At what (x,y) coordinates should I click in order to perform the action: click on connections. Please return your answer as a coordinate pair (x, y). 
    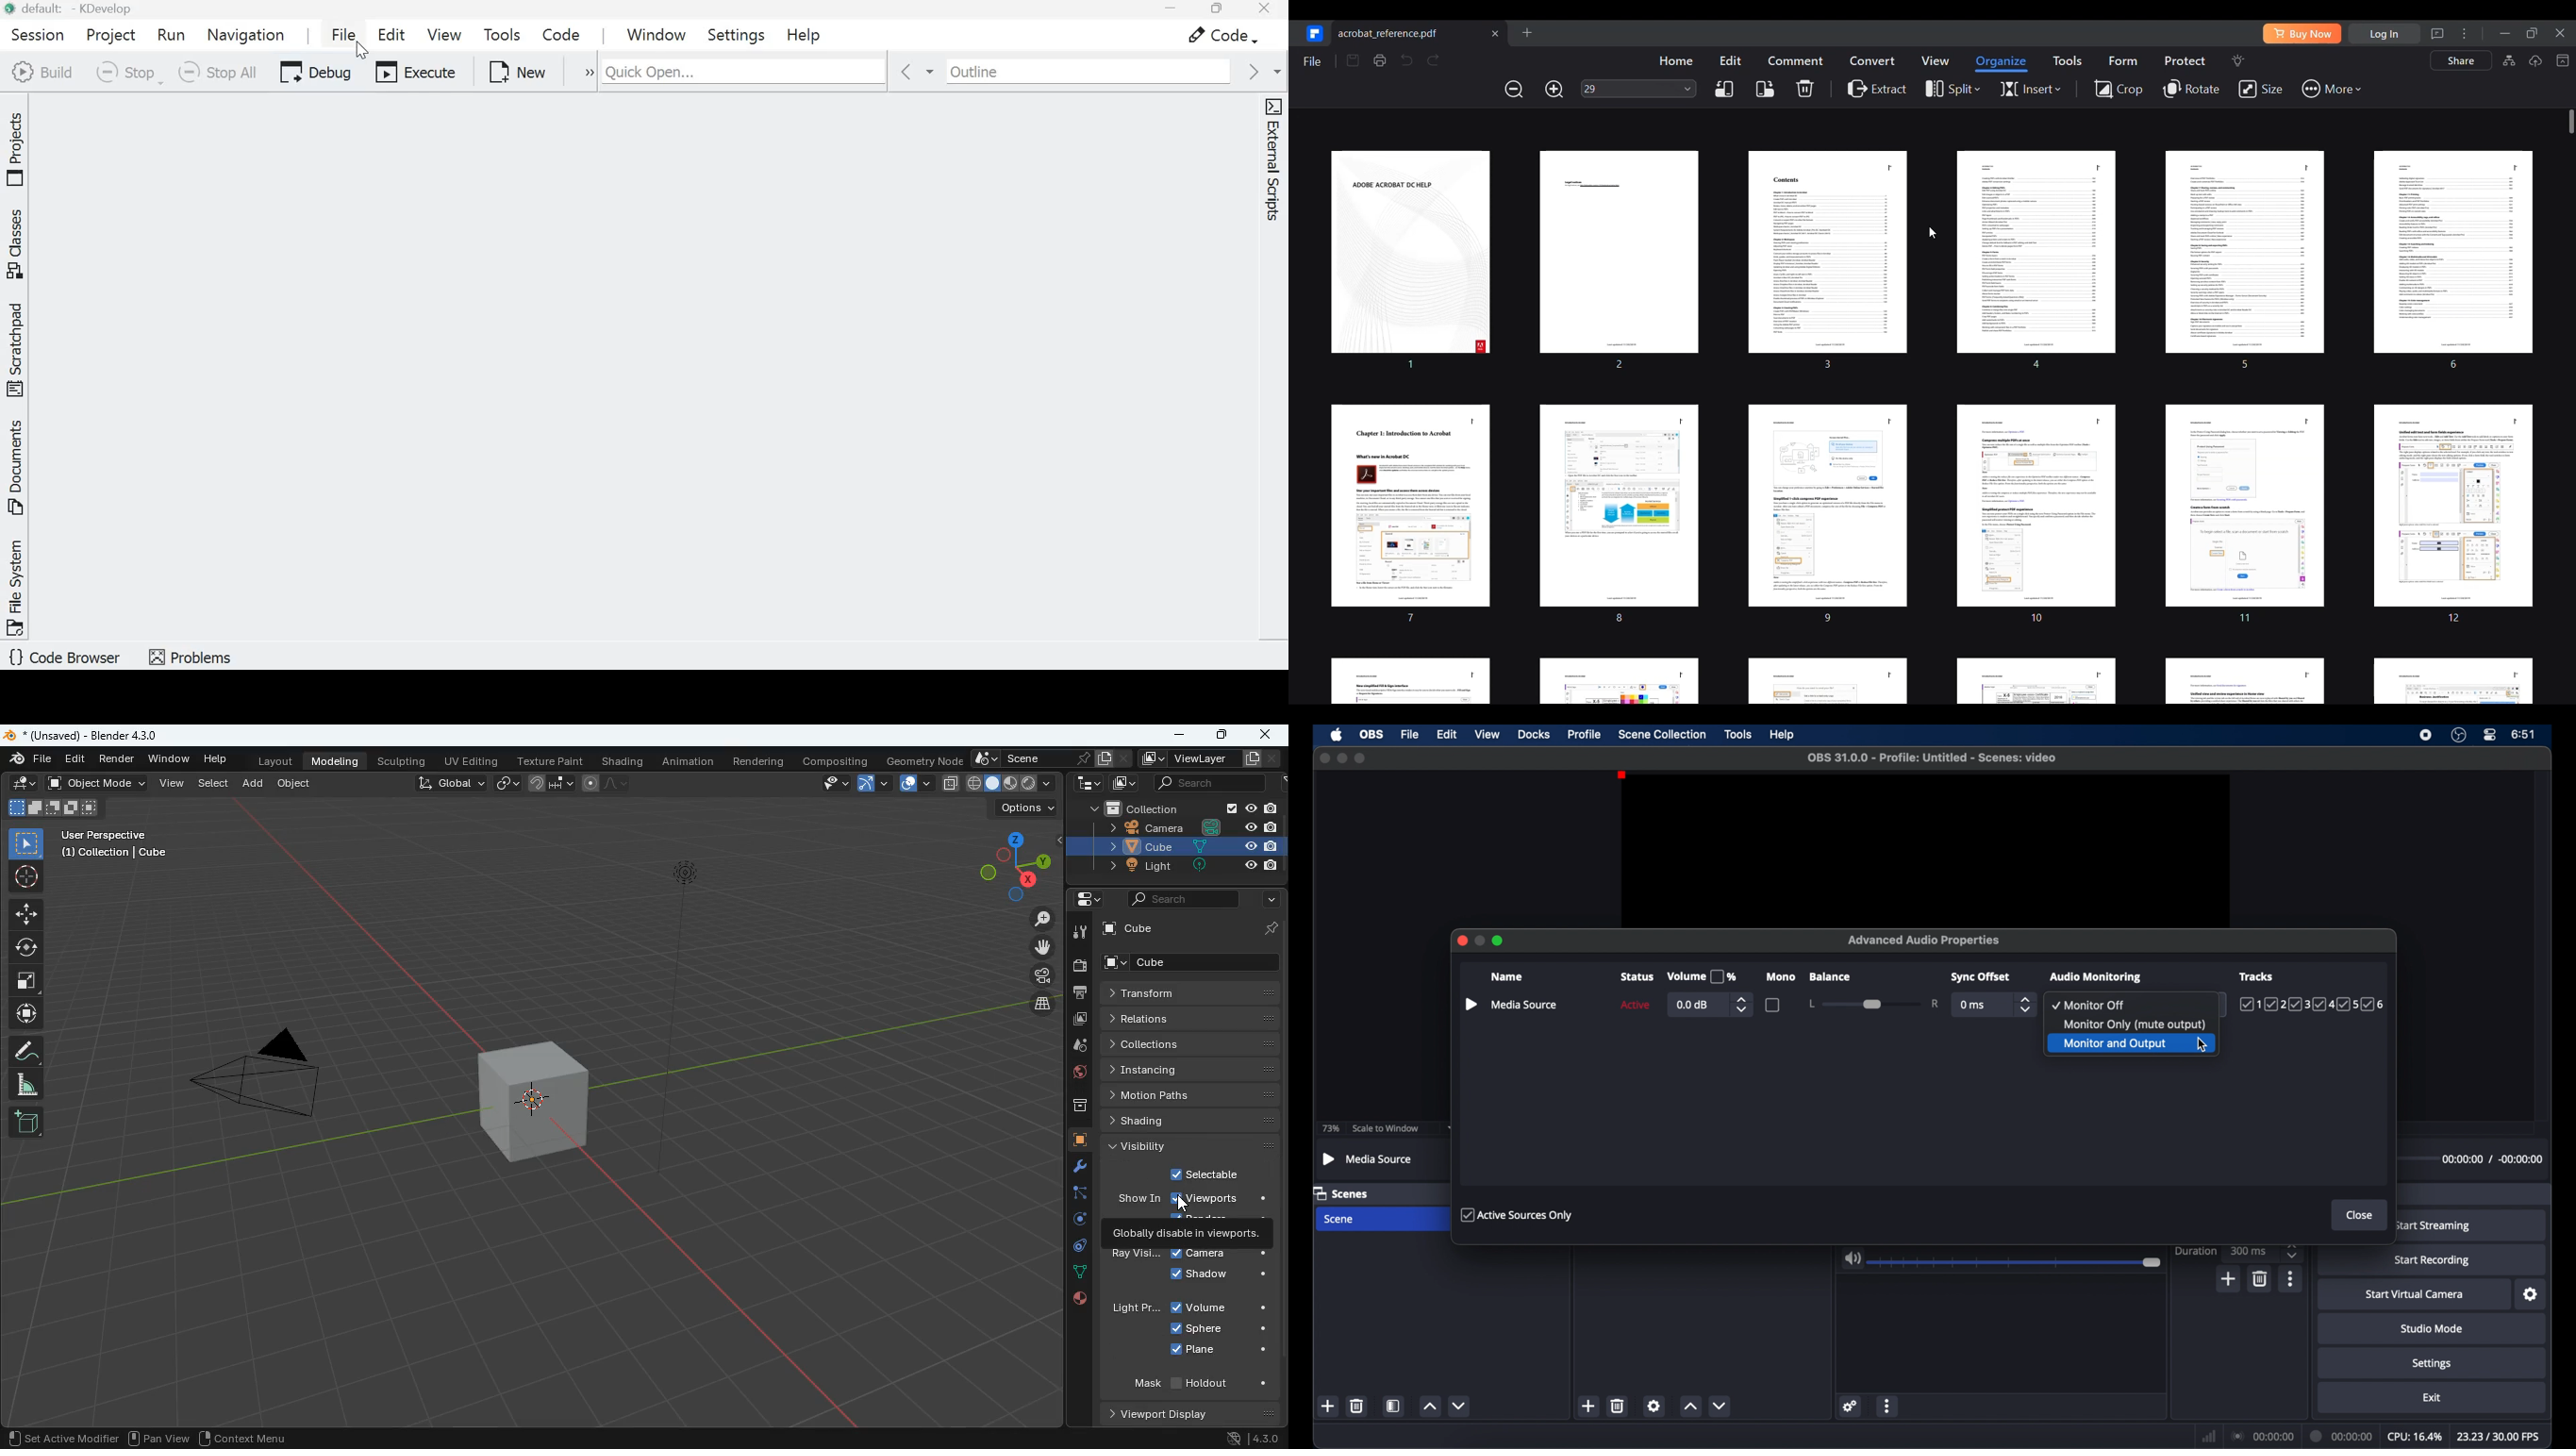
    Looking at the image, I should click on (2262, 1436).